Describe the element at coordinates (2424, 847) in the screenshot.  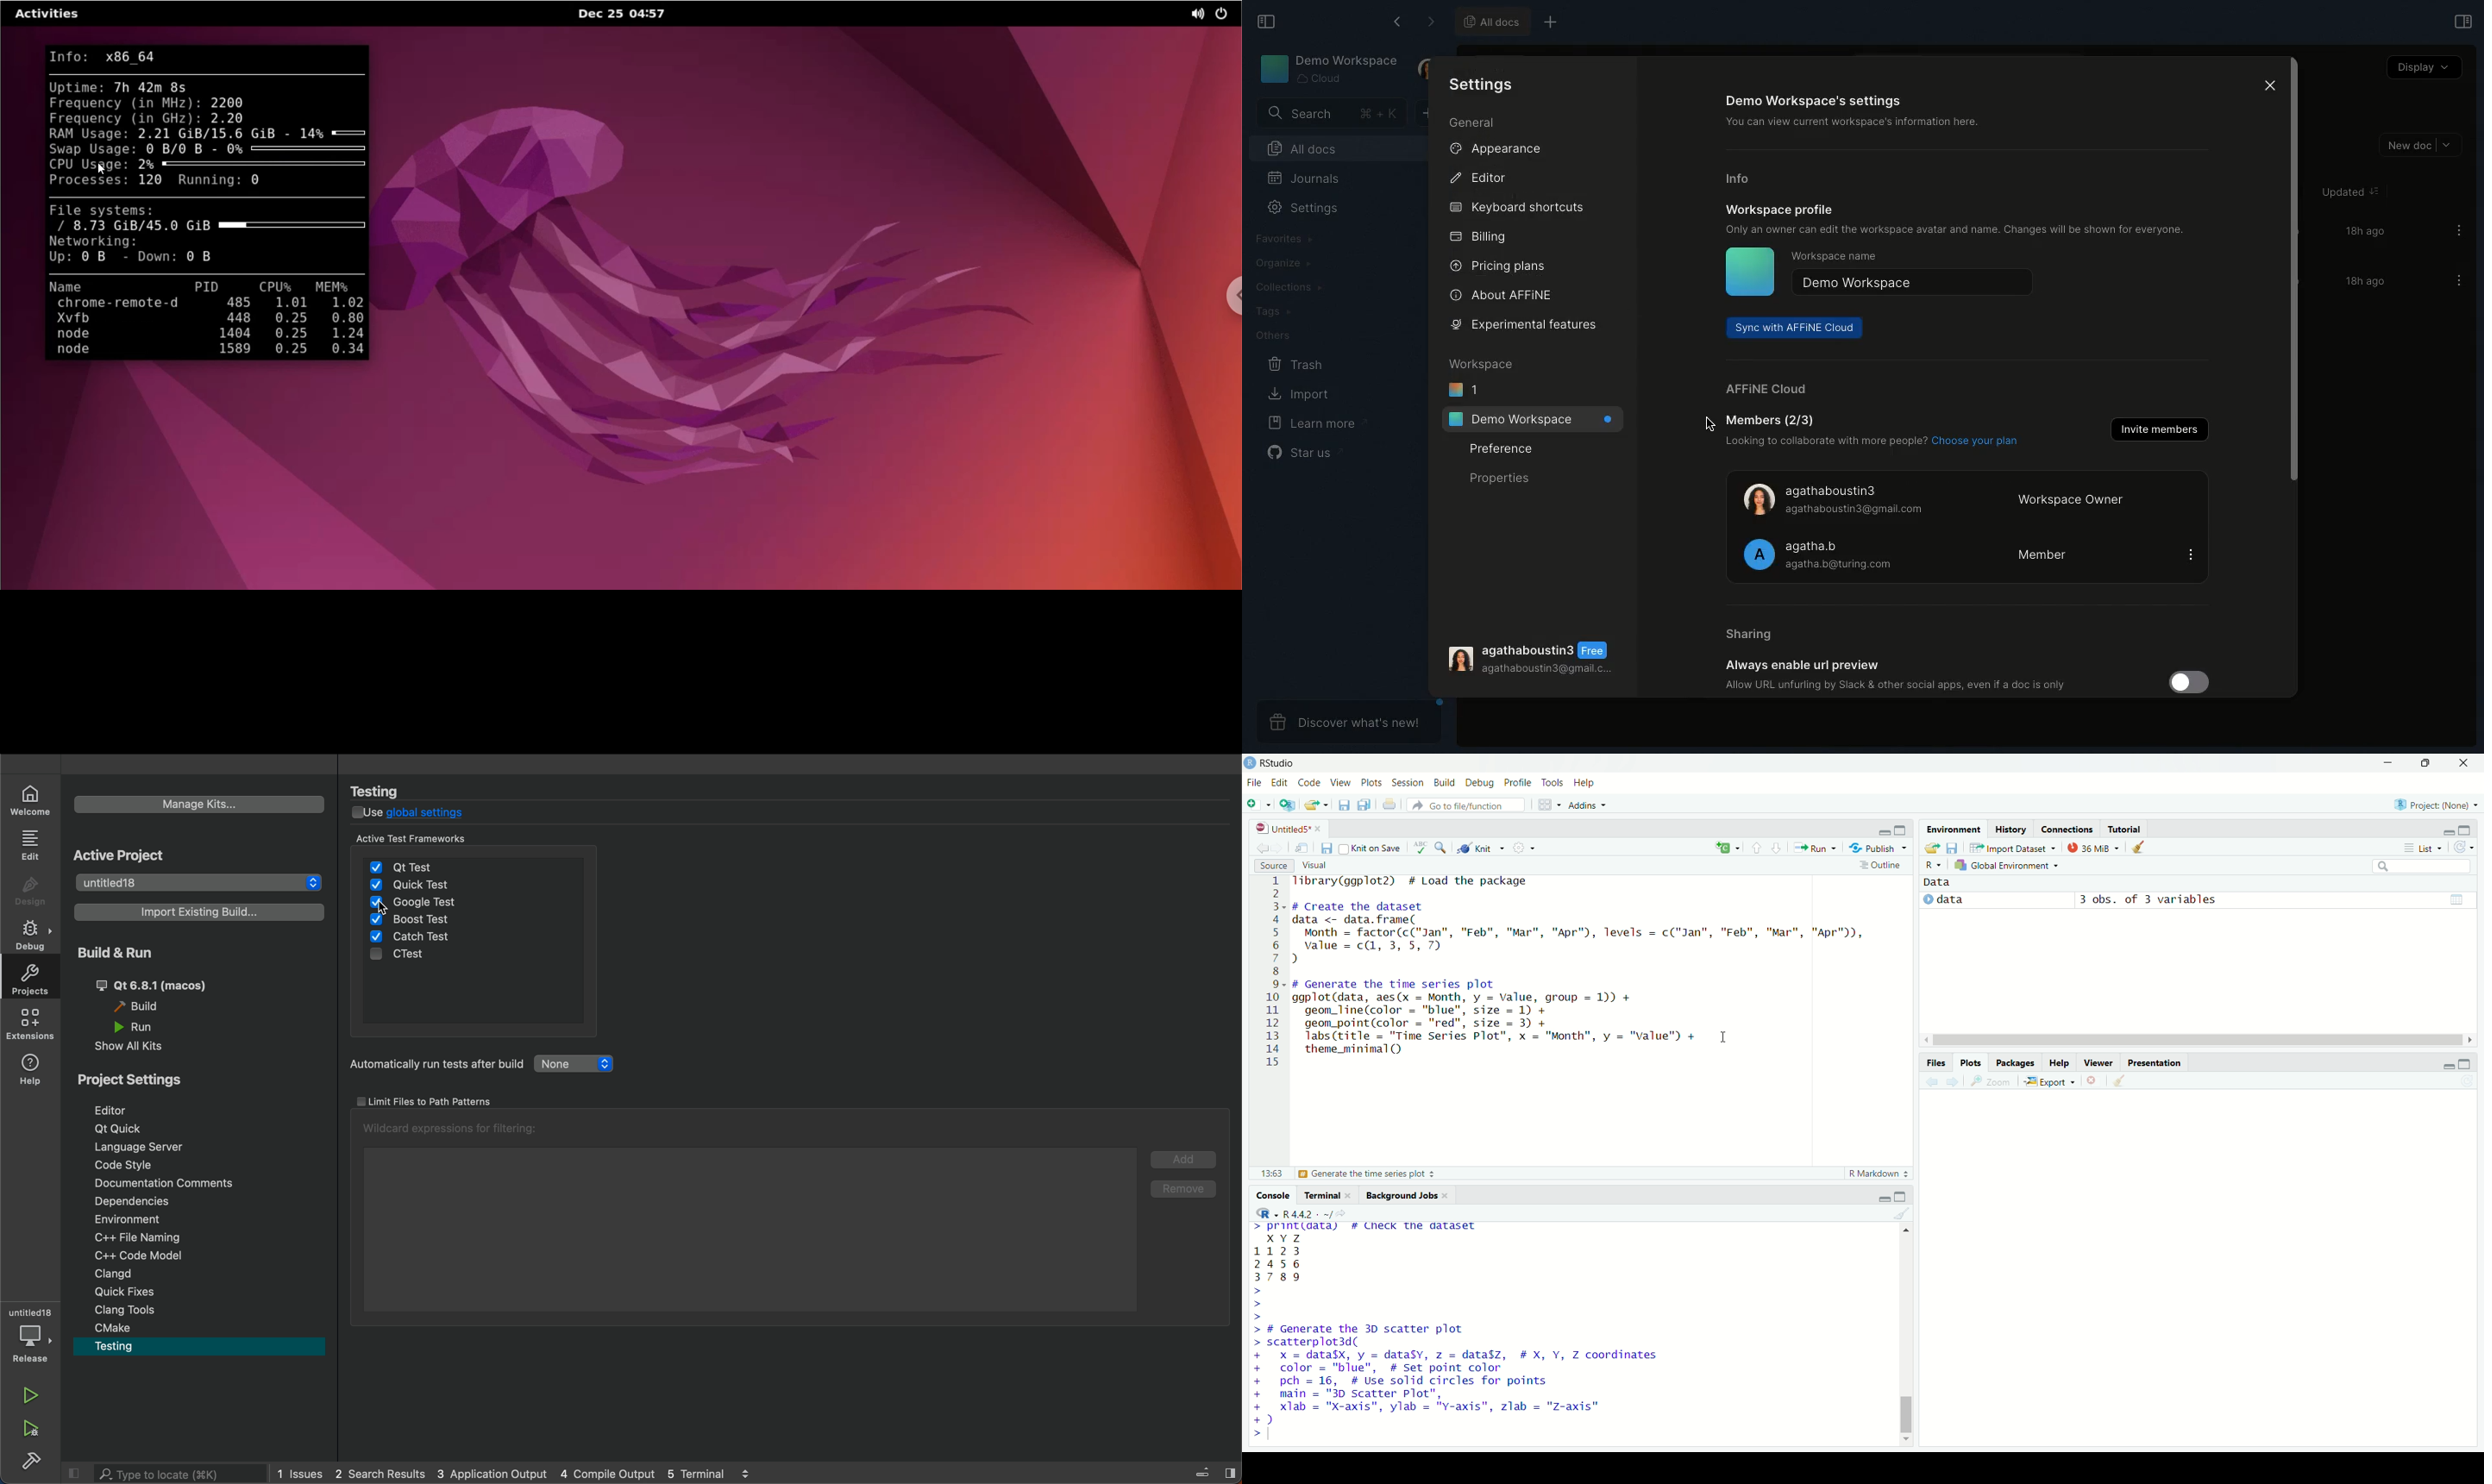
I see `list` at that location.